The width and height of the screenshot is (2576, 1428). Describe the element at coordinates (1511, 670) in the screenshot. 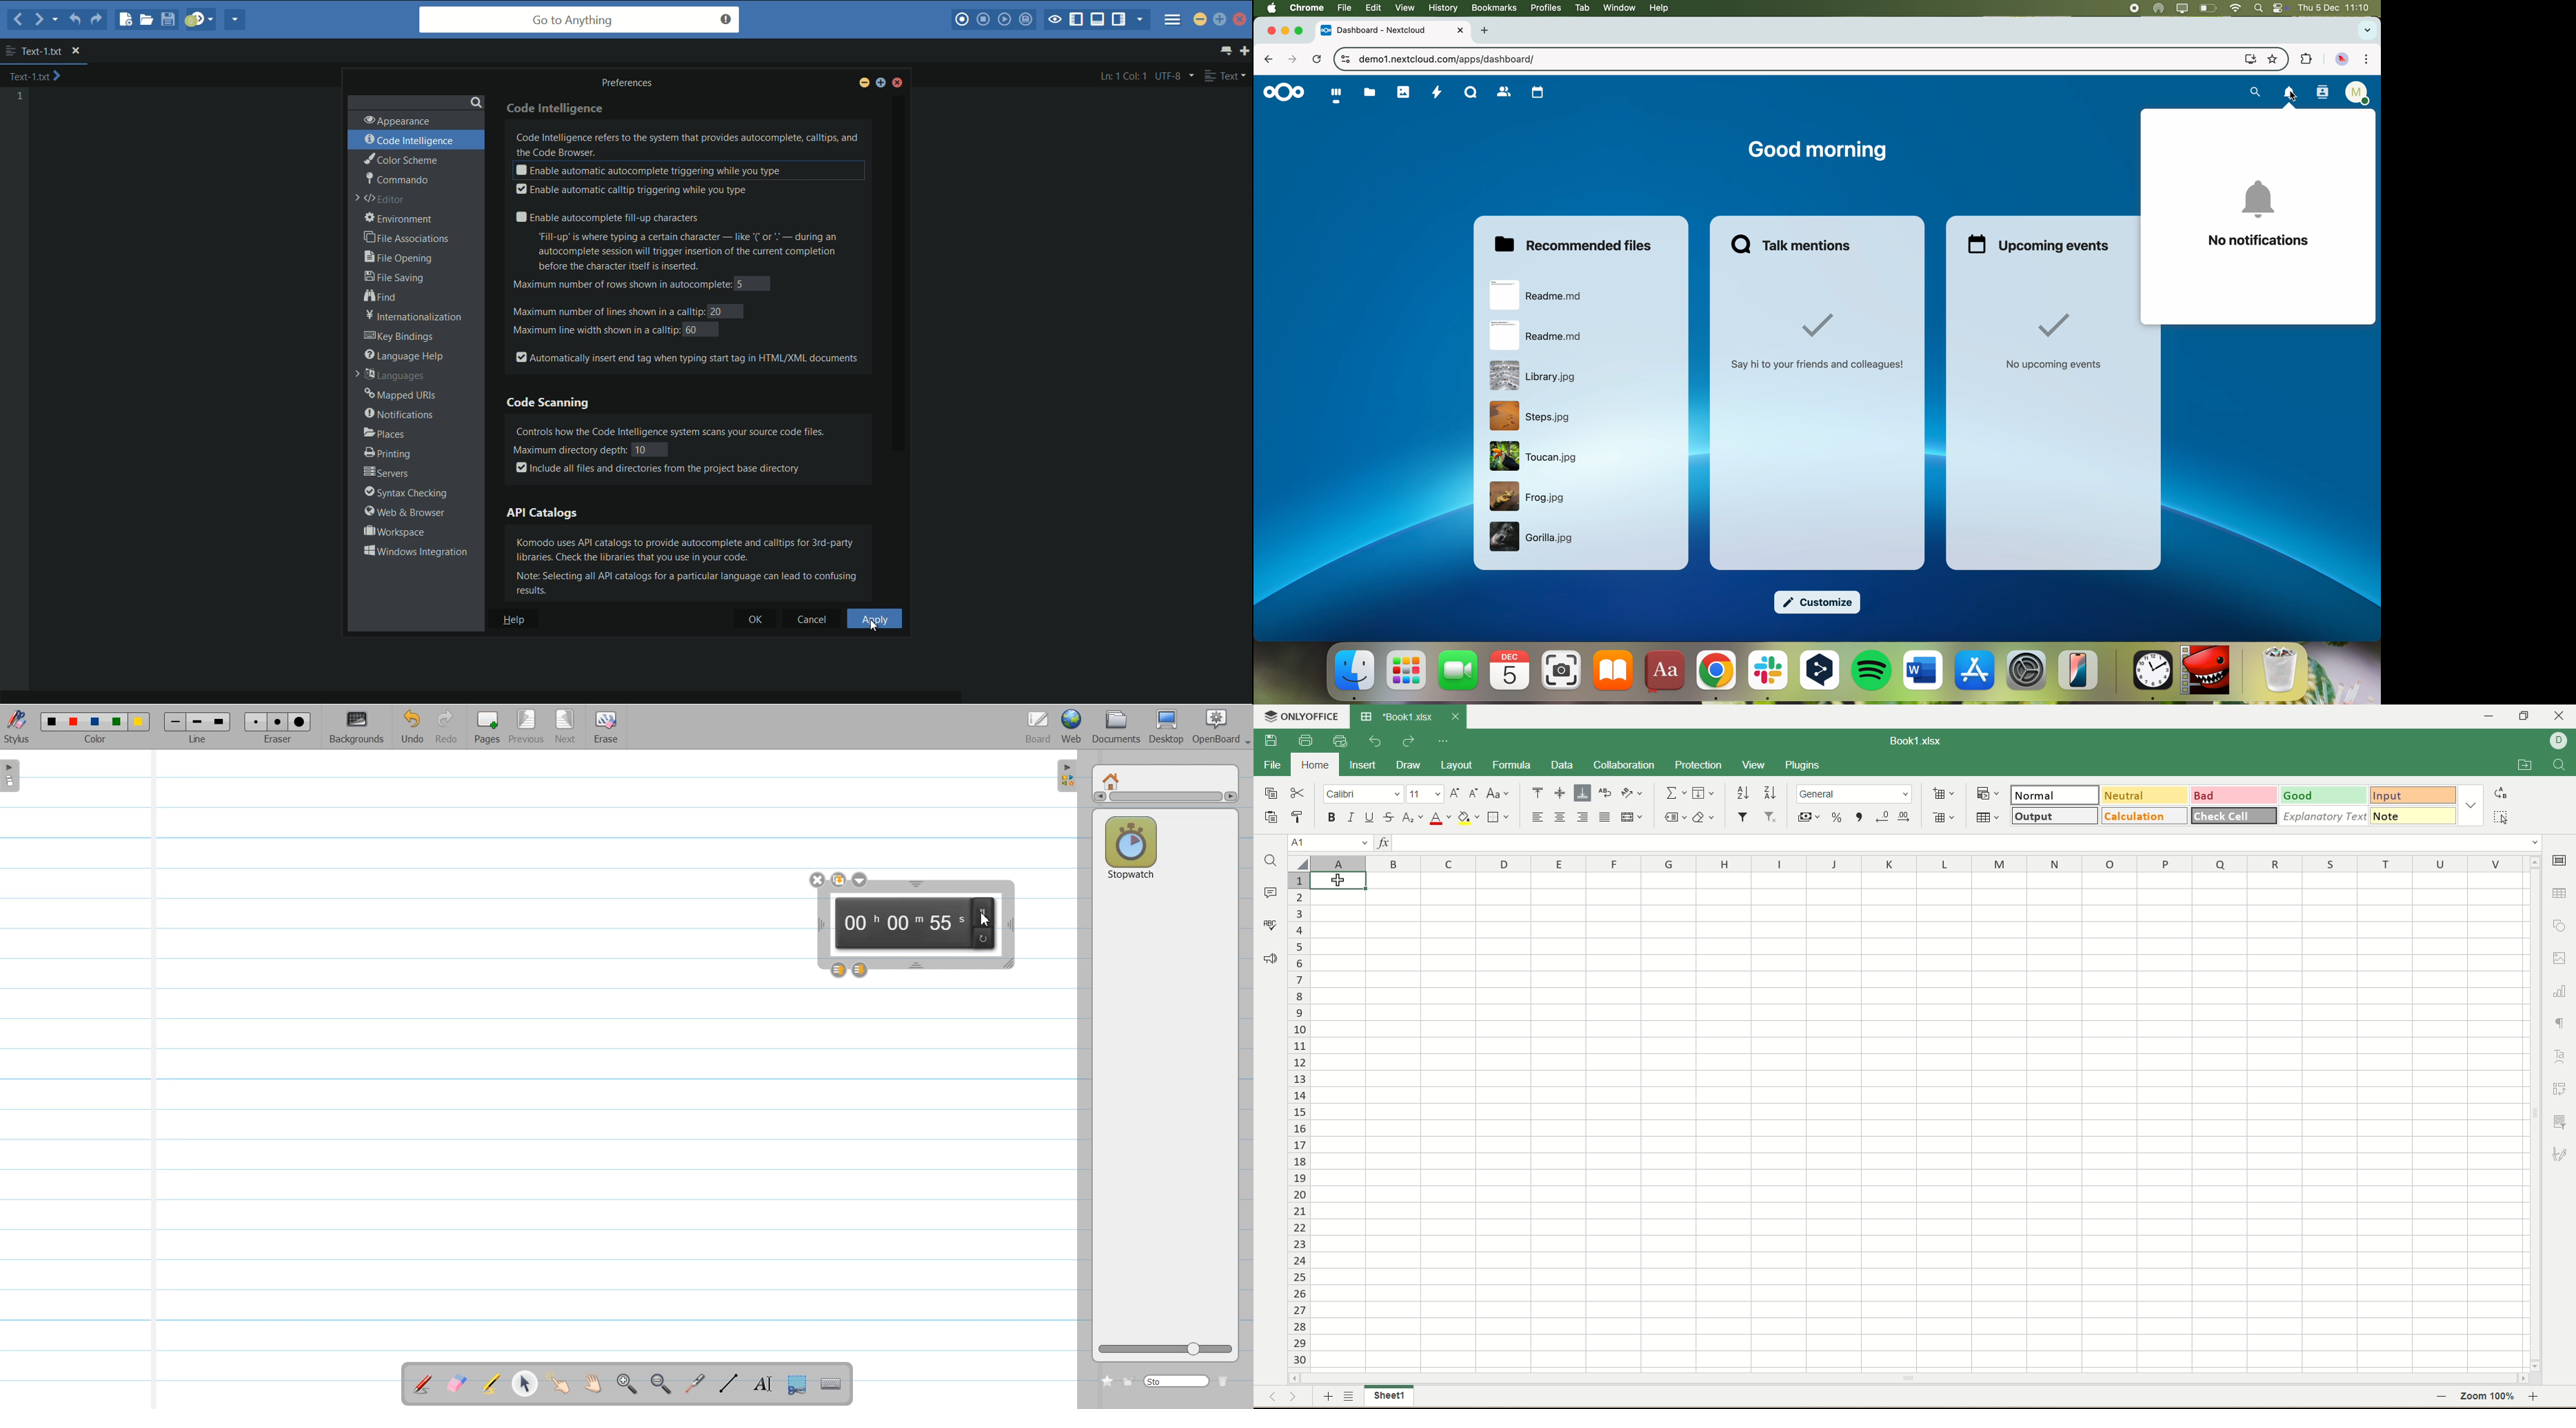

I see `calendar` at that location.